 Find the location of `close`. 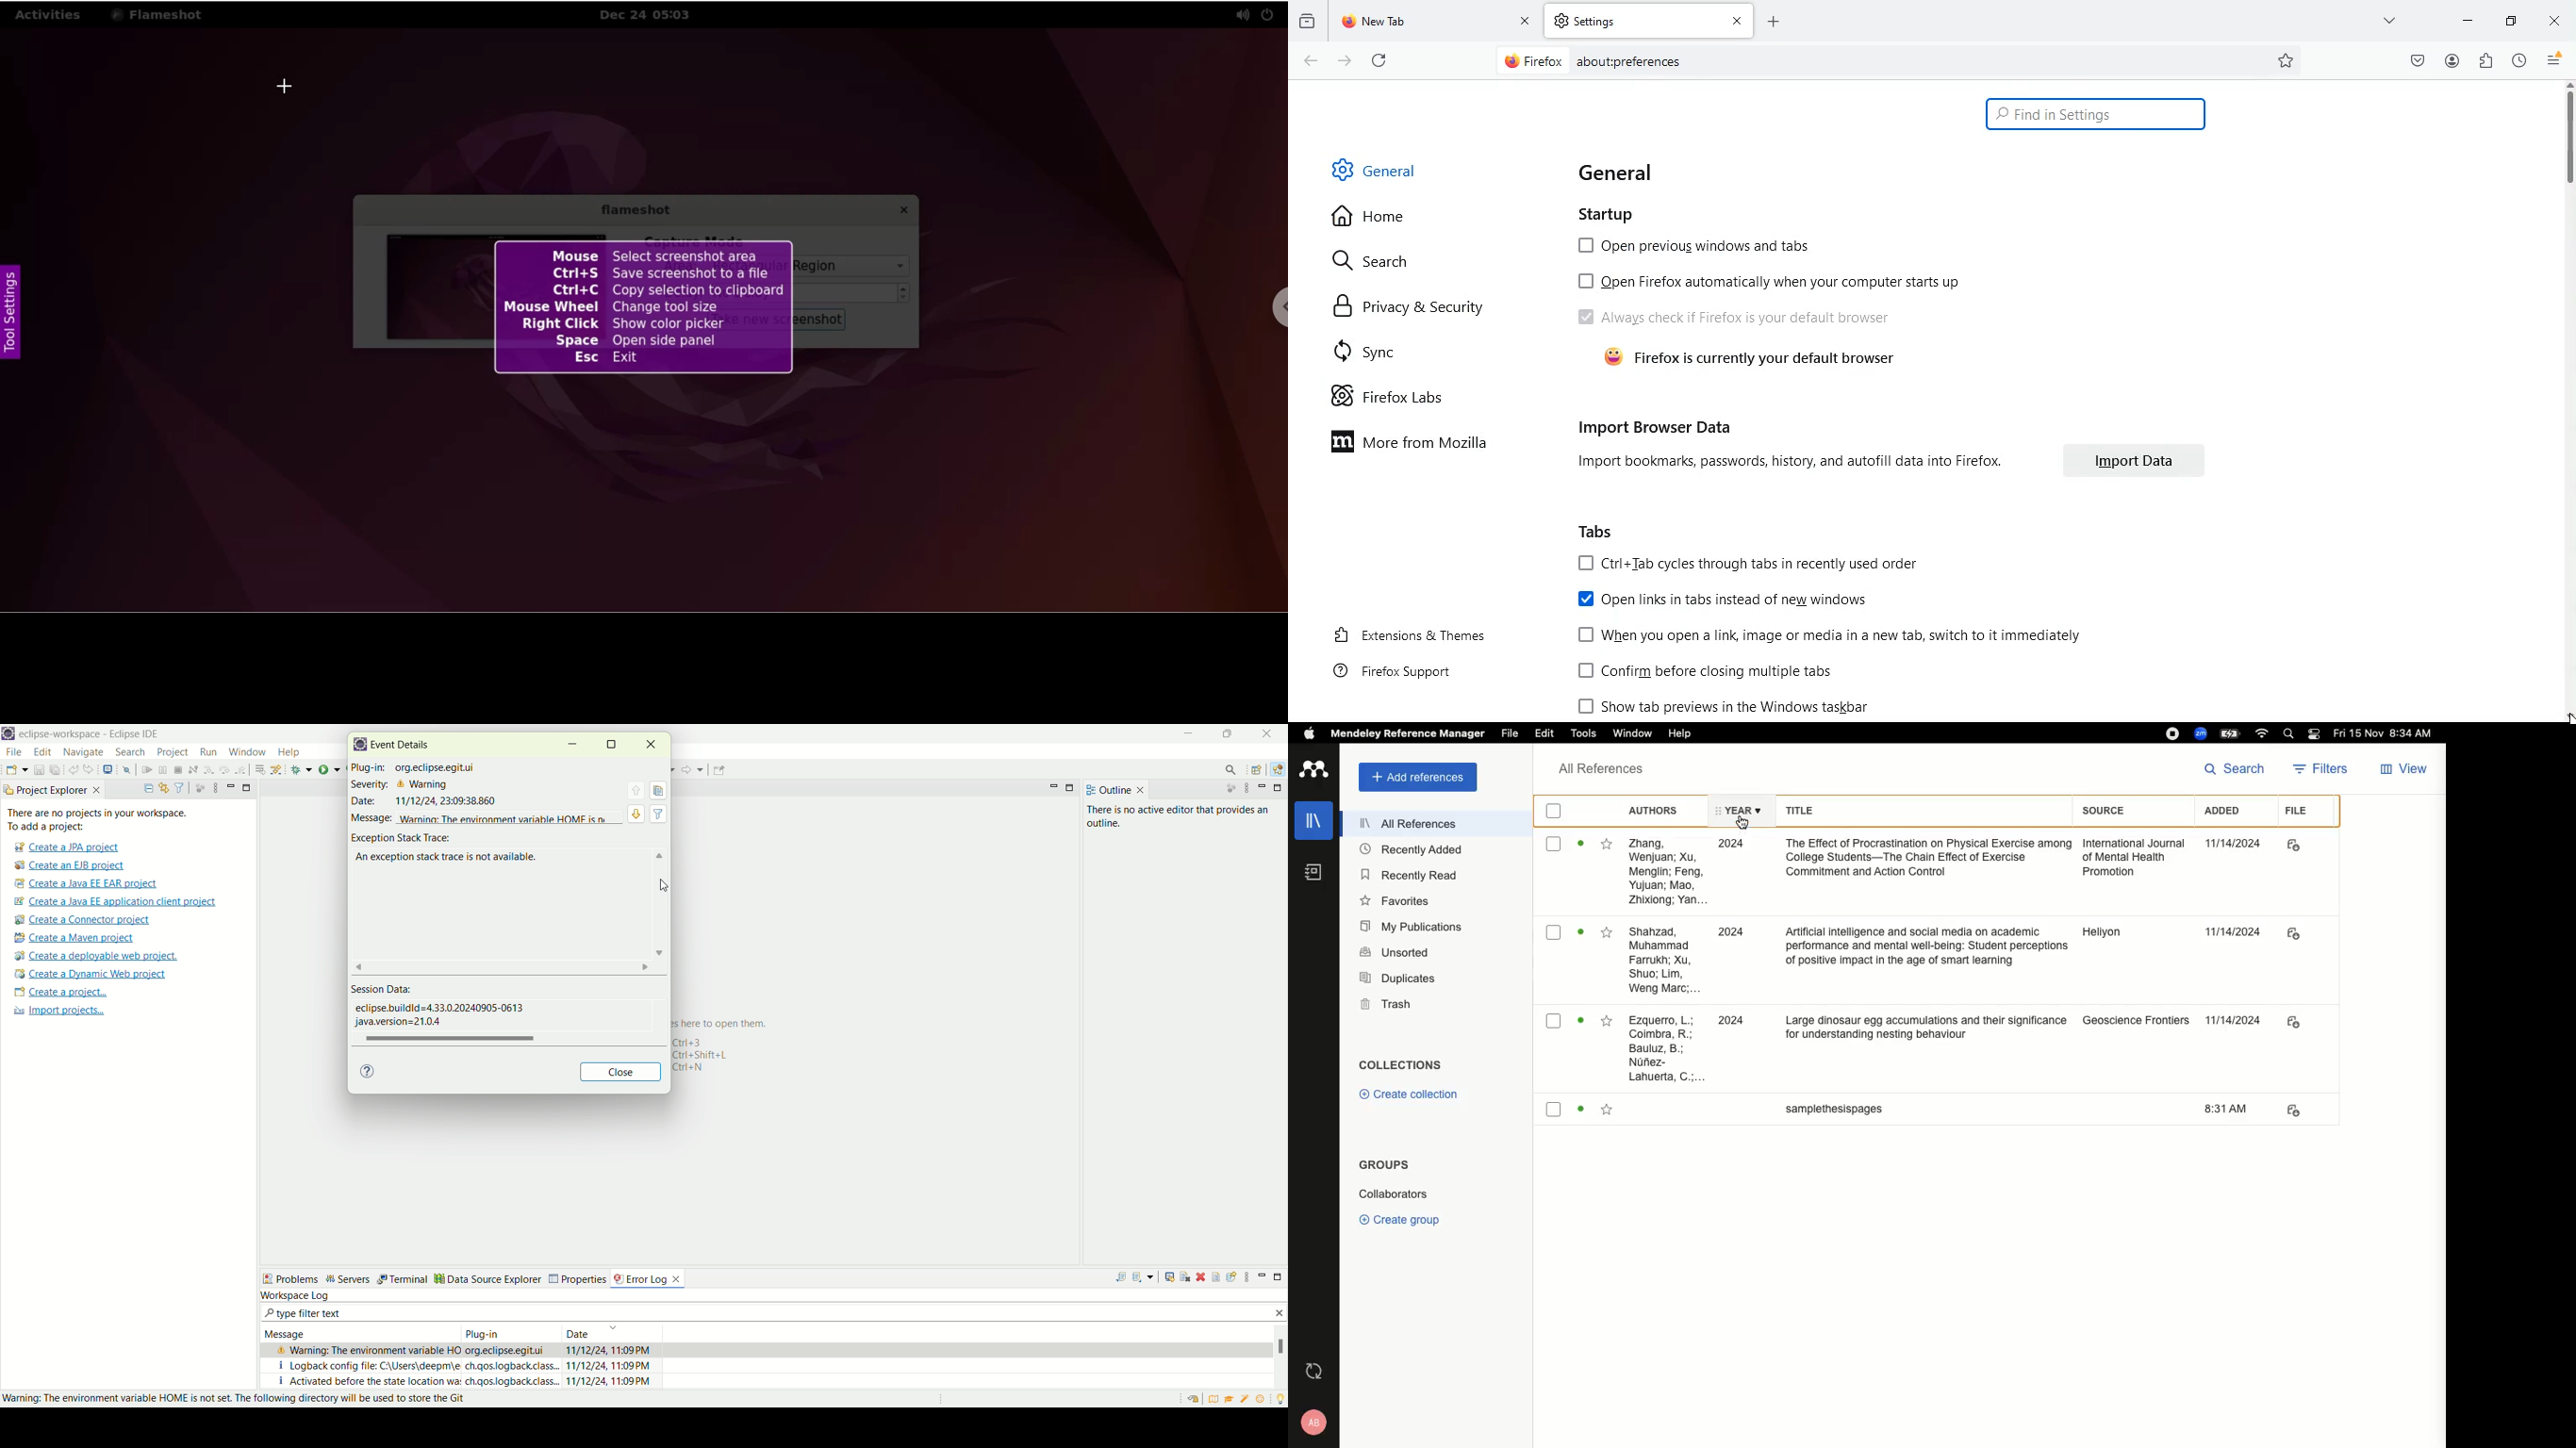

close is located at coordinates (1273, 1314).